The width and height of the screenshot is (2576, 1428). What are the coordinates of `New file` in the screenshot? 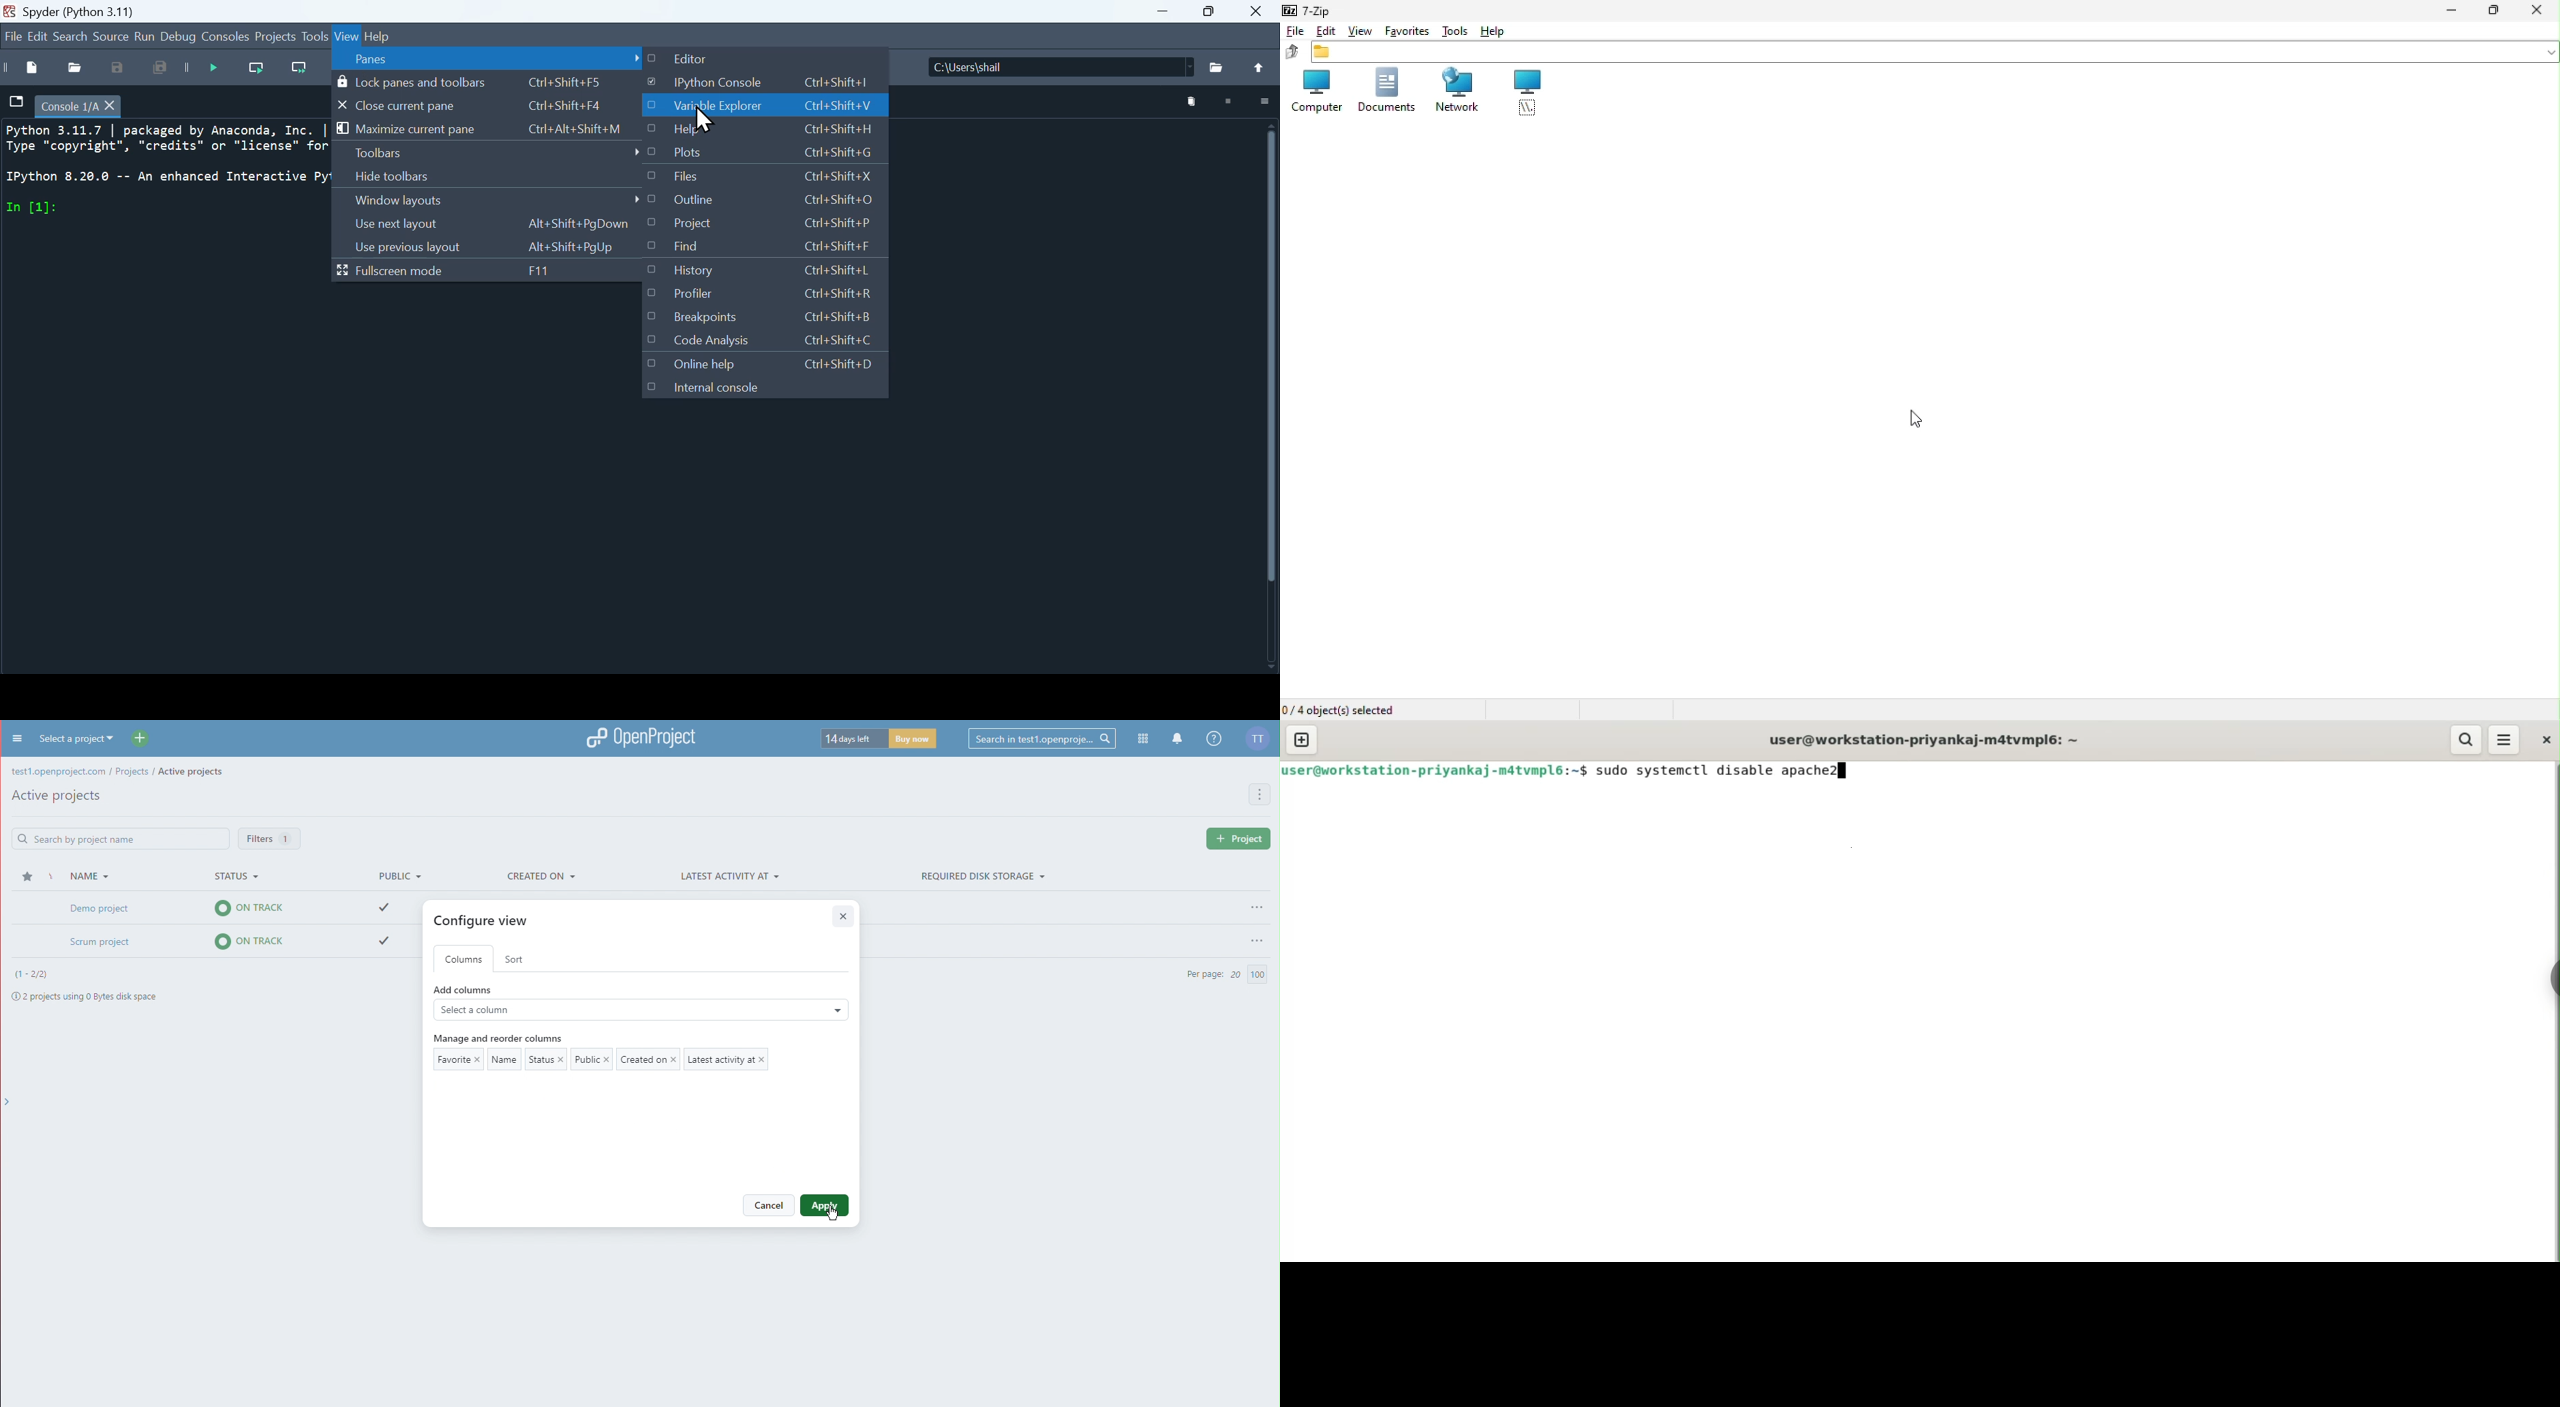 It's located at (24, 68).